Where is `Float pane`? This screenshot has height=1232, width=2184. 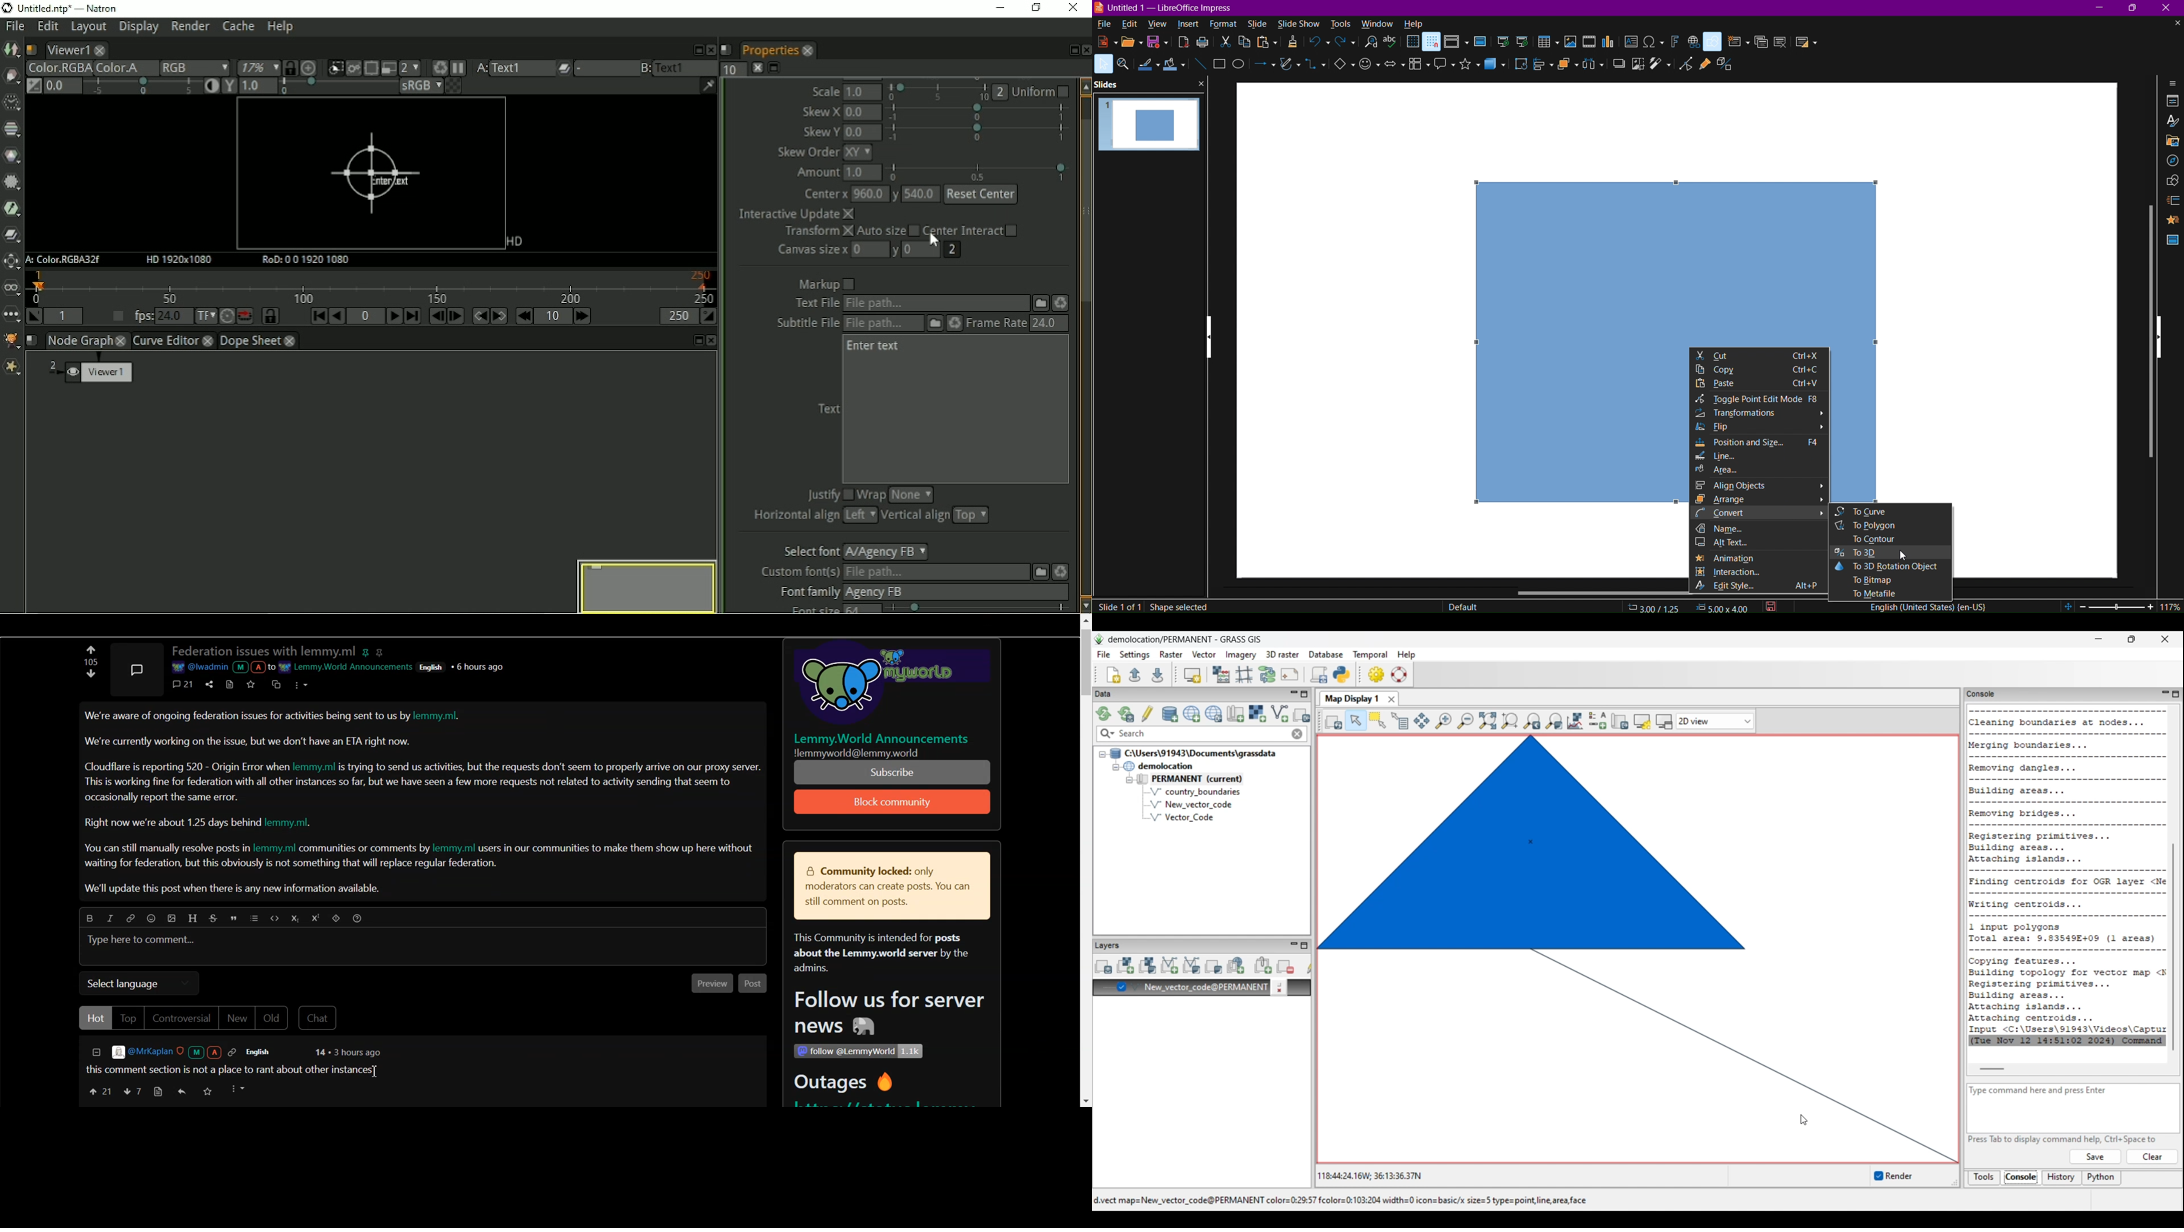
Float pane is located at coordinates (1070, 50).